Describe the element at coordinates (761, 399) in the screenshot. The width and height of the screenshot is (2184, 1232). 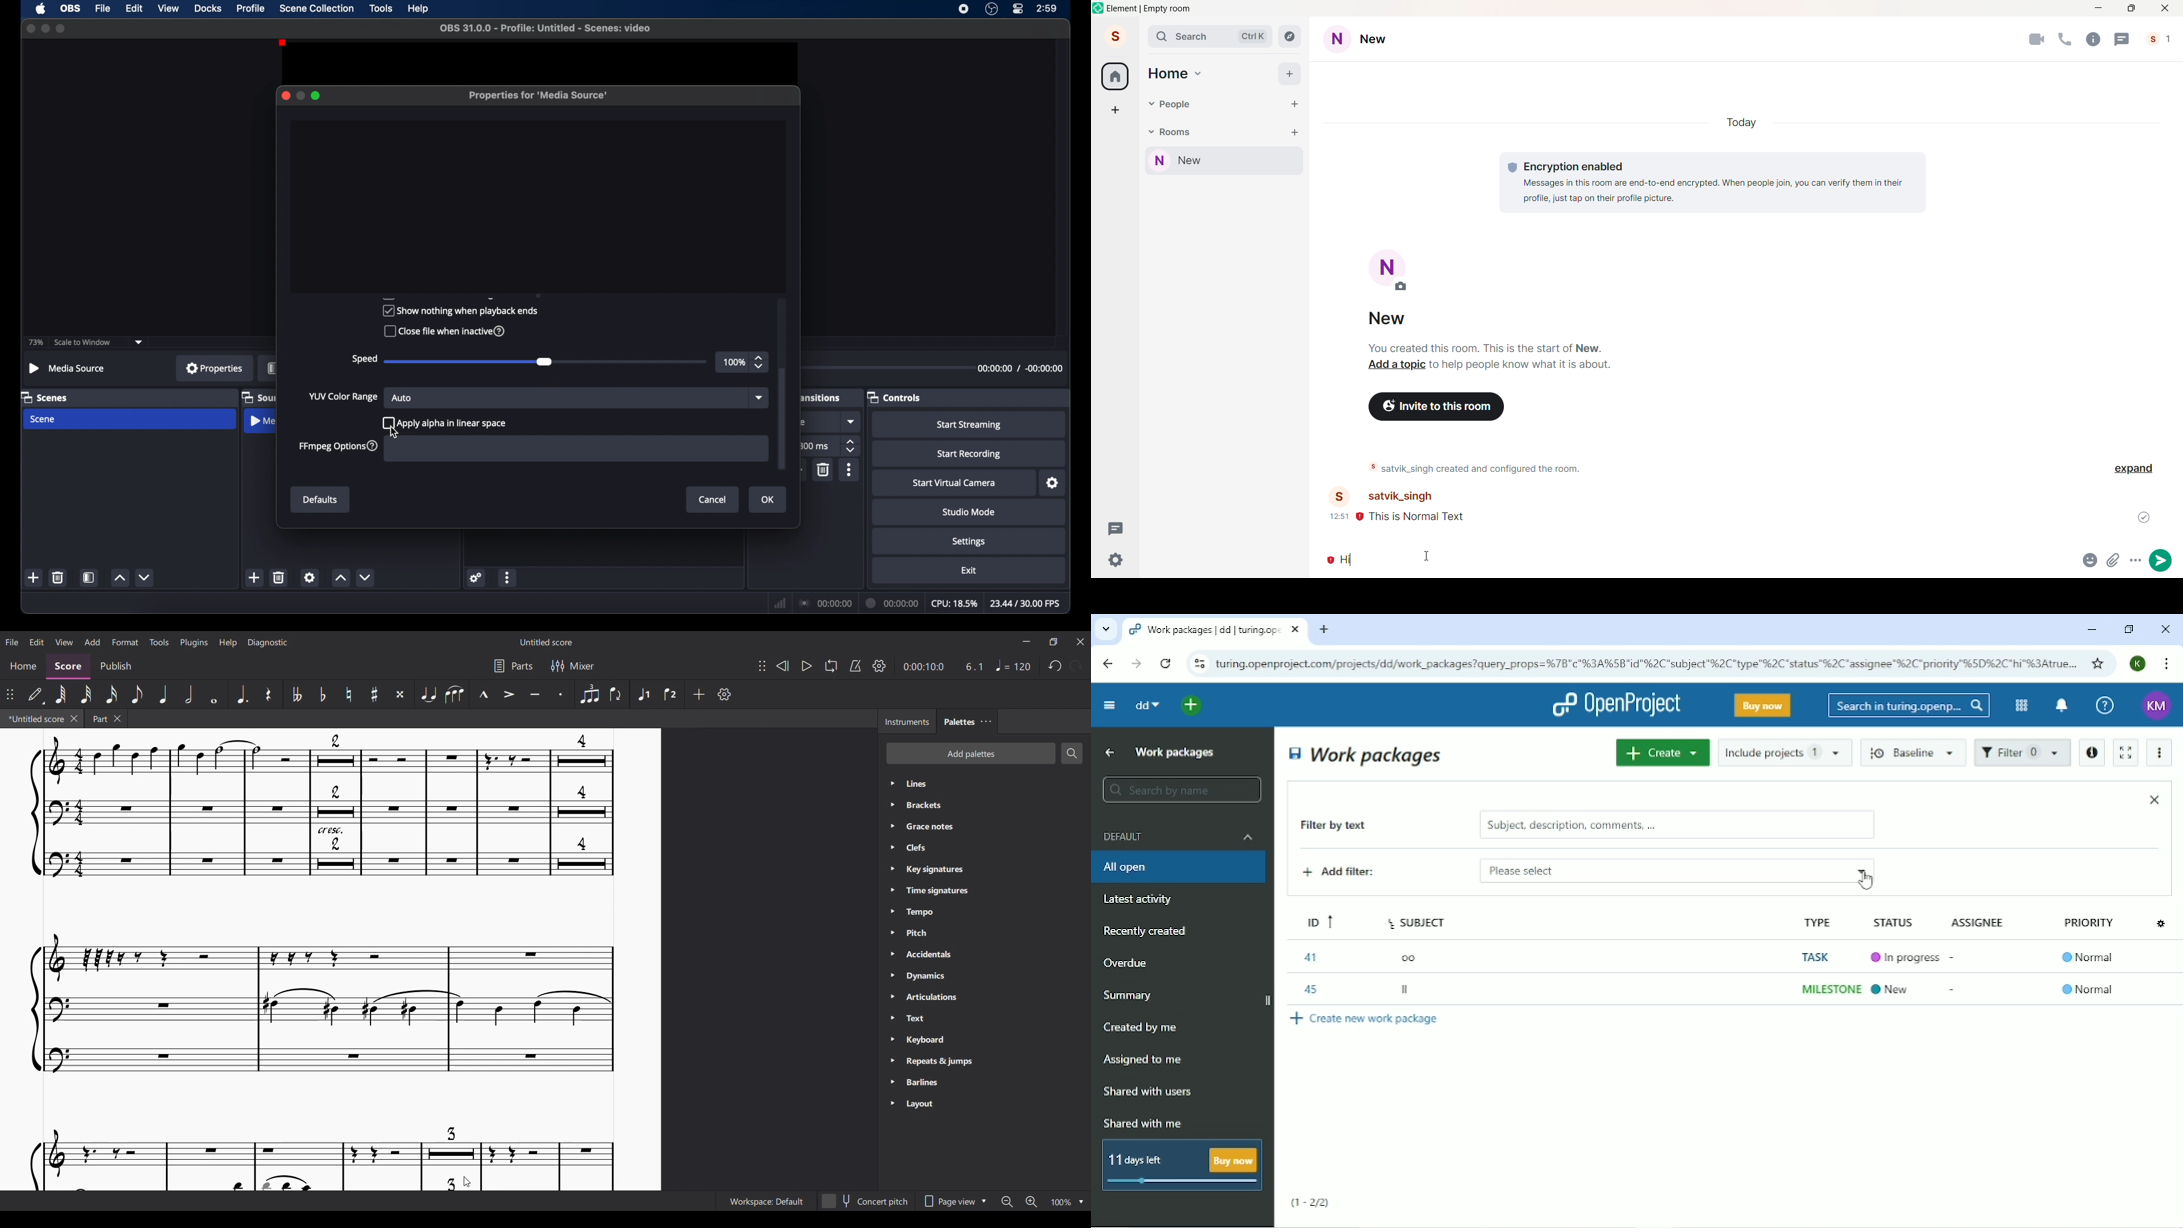
I see `dropdown` at that location.